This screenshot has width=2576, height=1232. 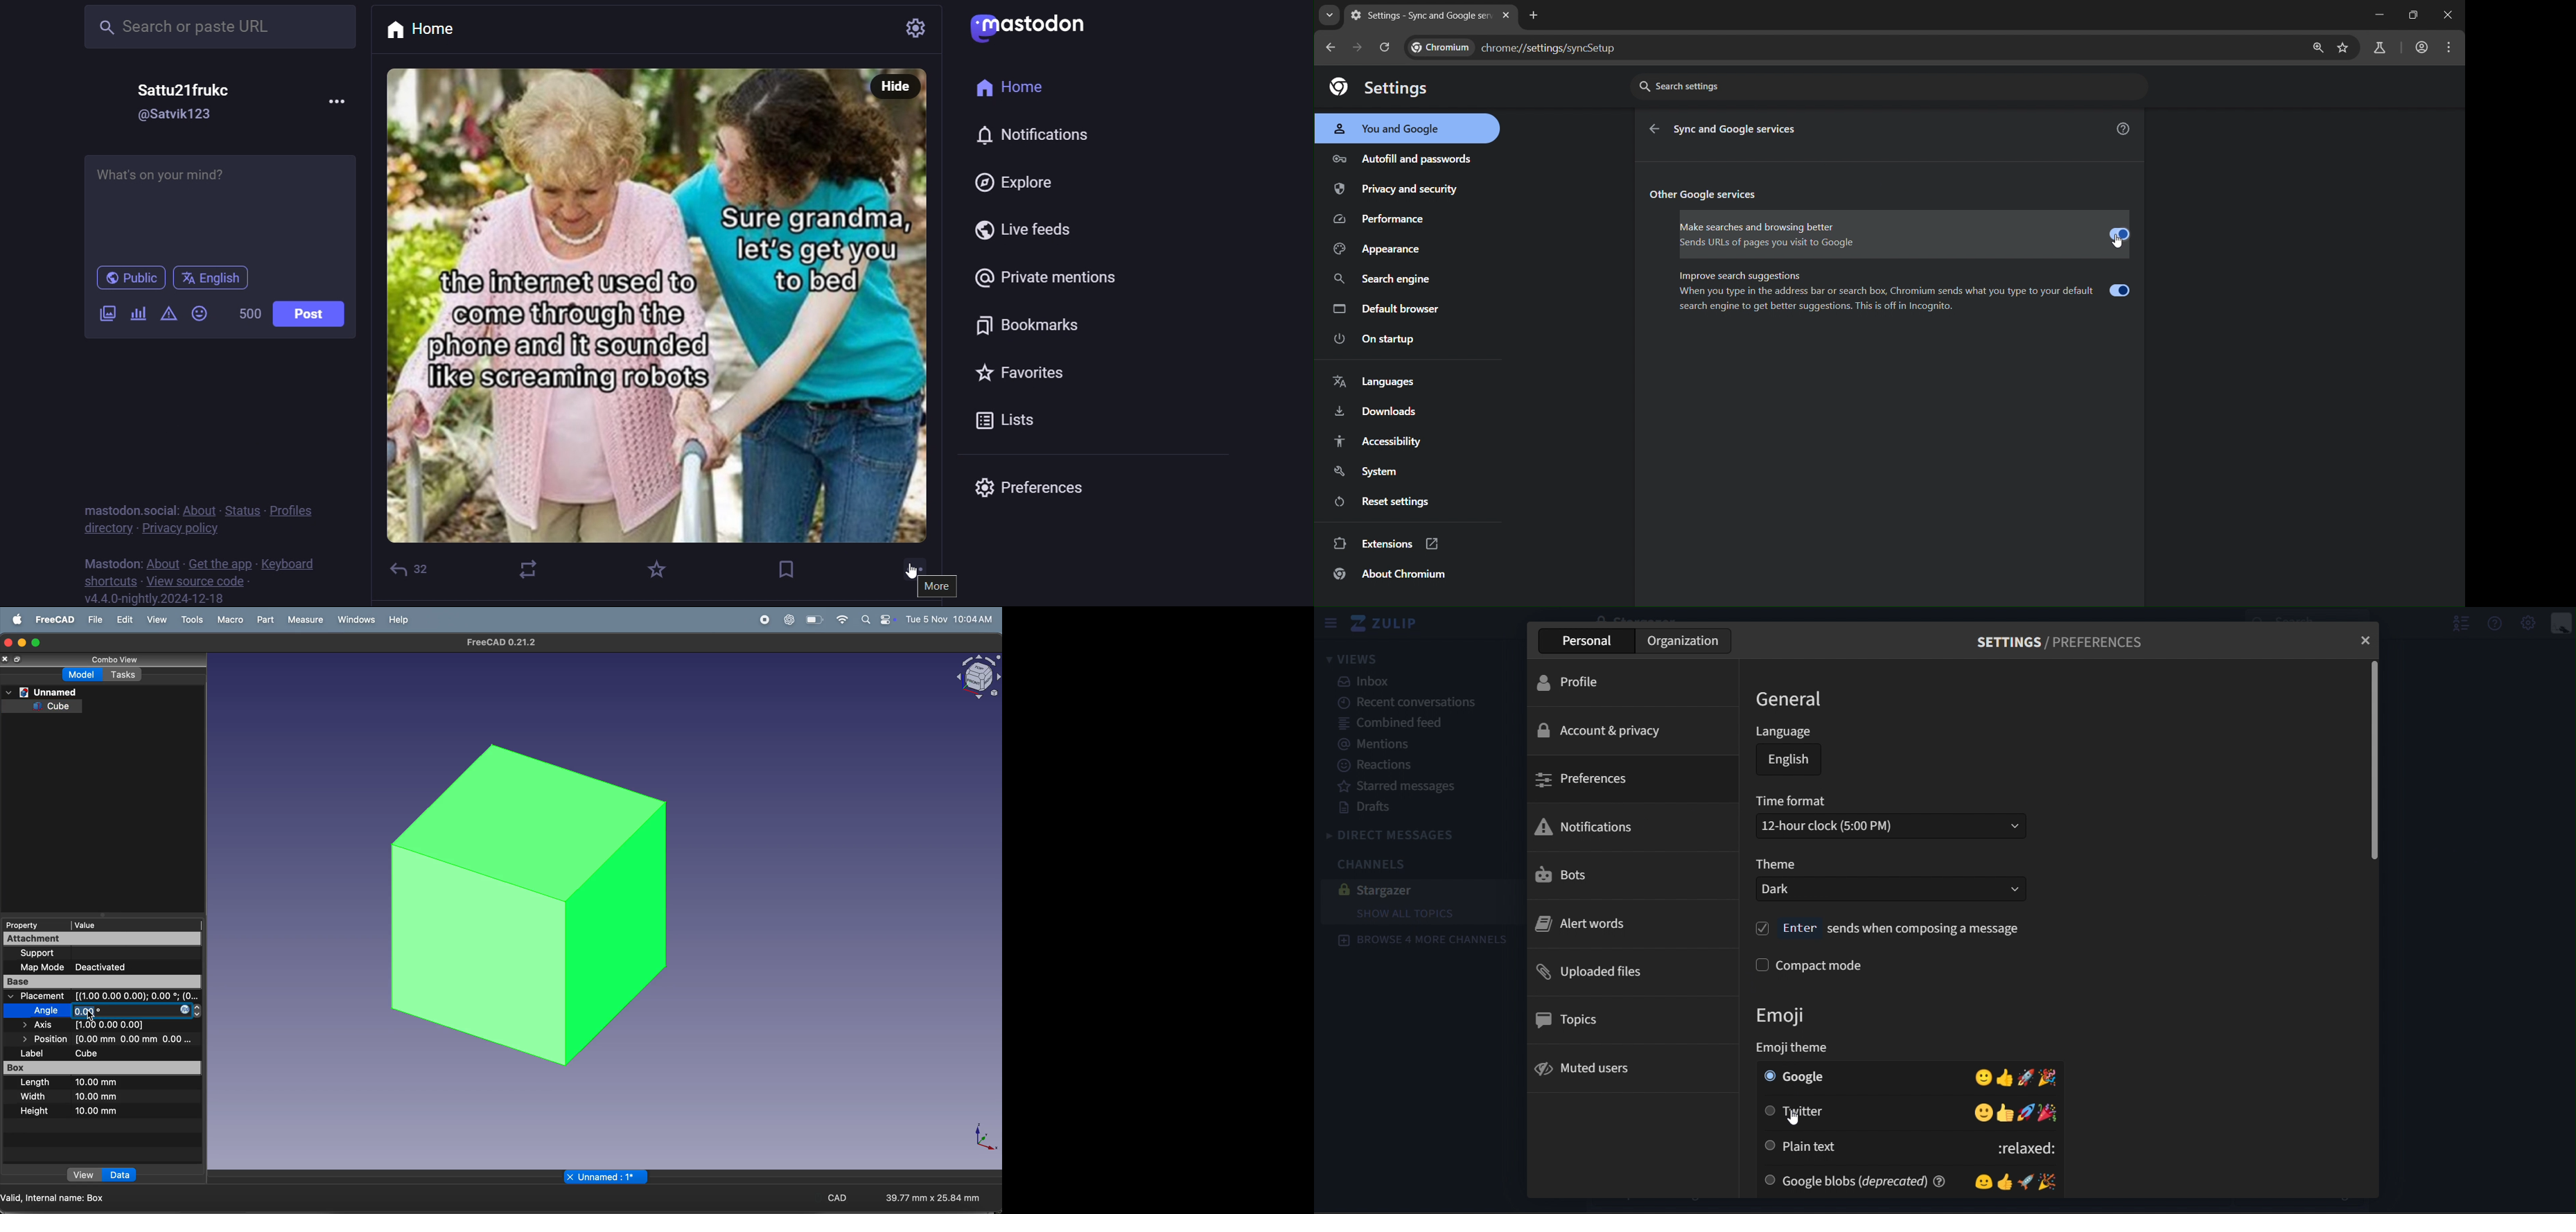 What do you see at coordinates (1380, 87) in the screenshot?
I see `settings` at bounding box center [1380, 87].